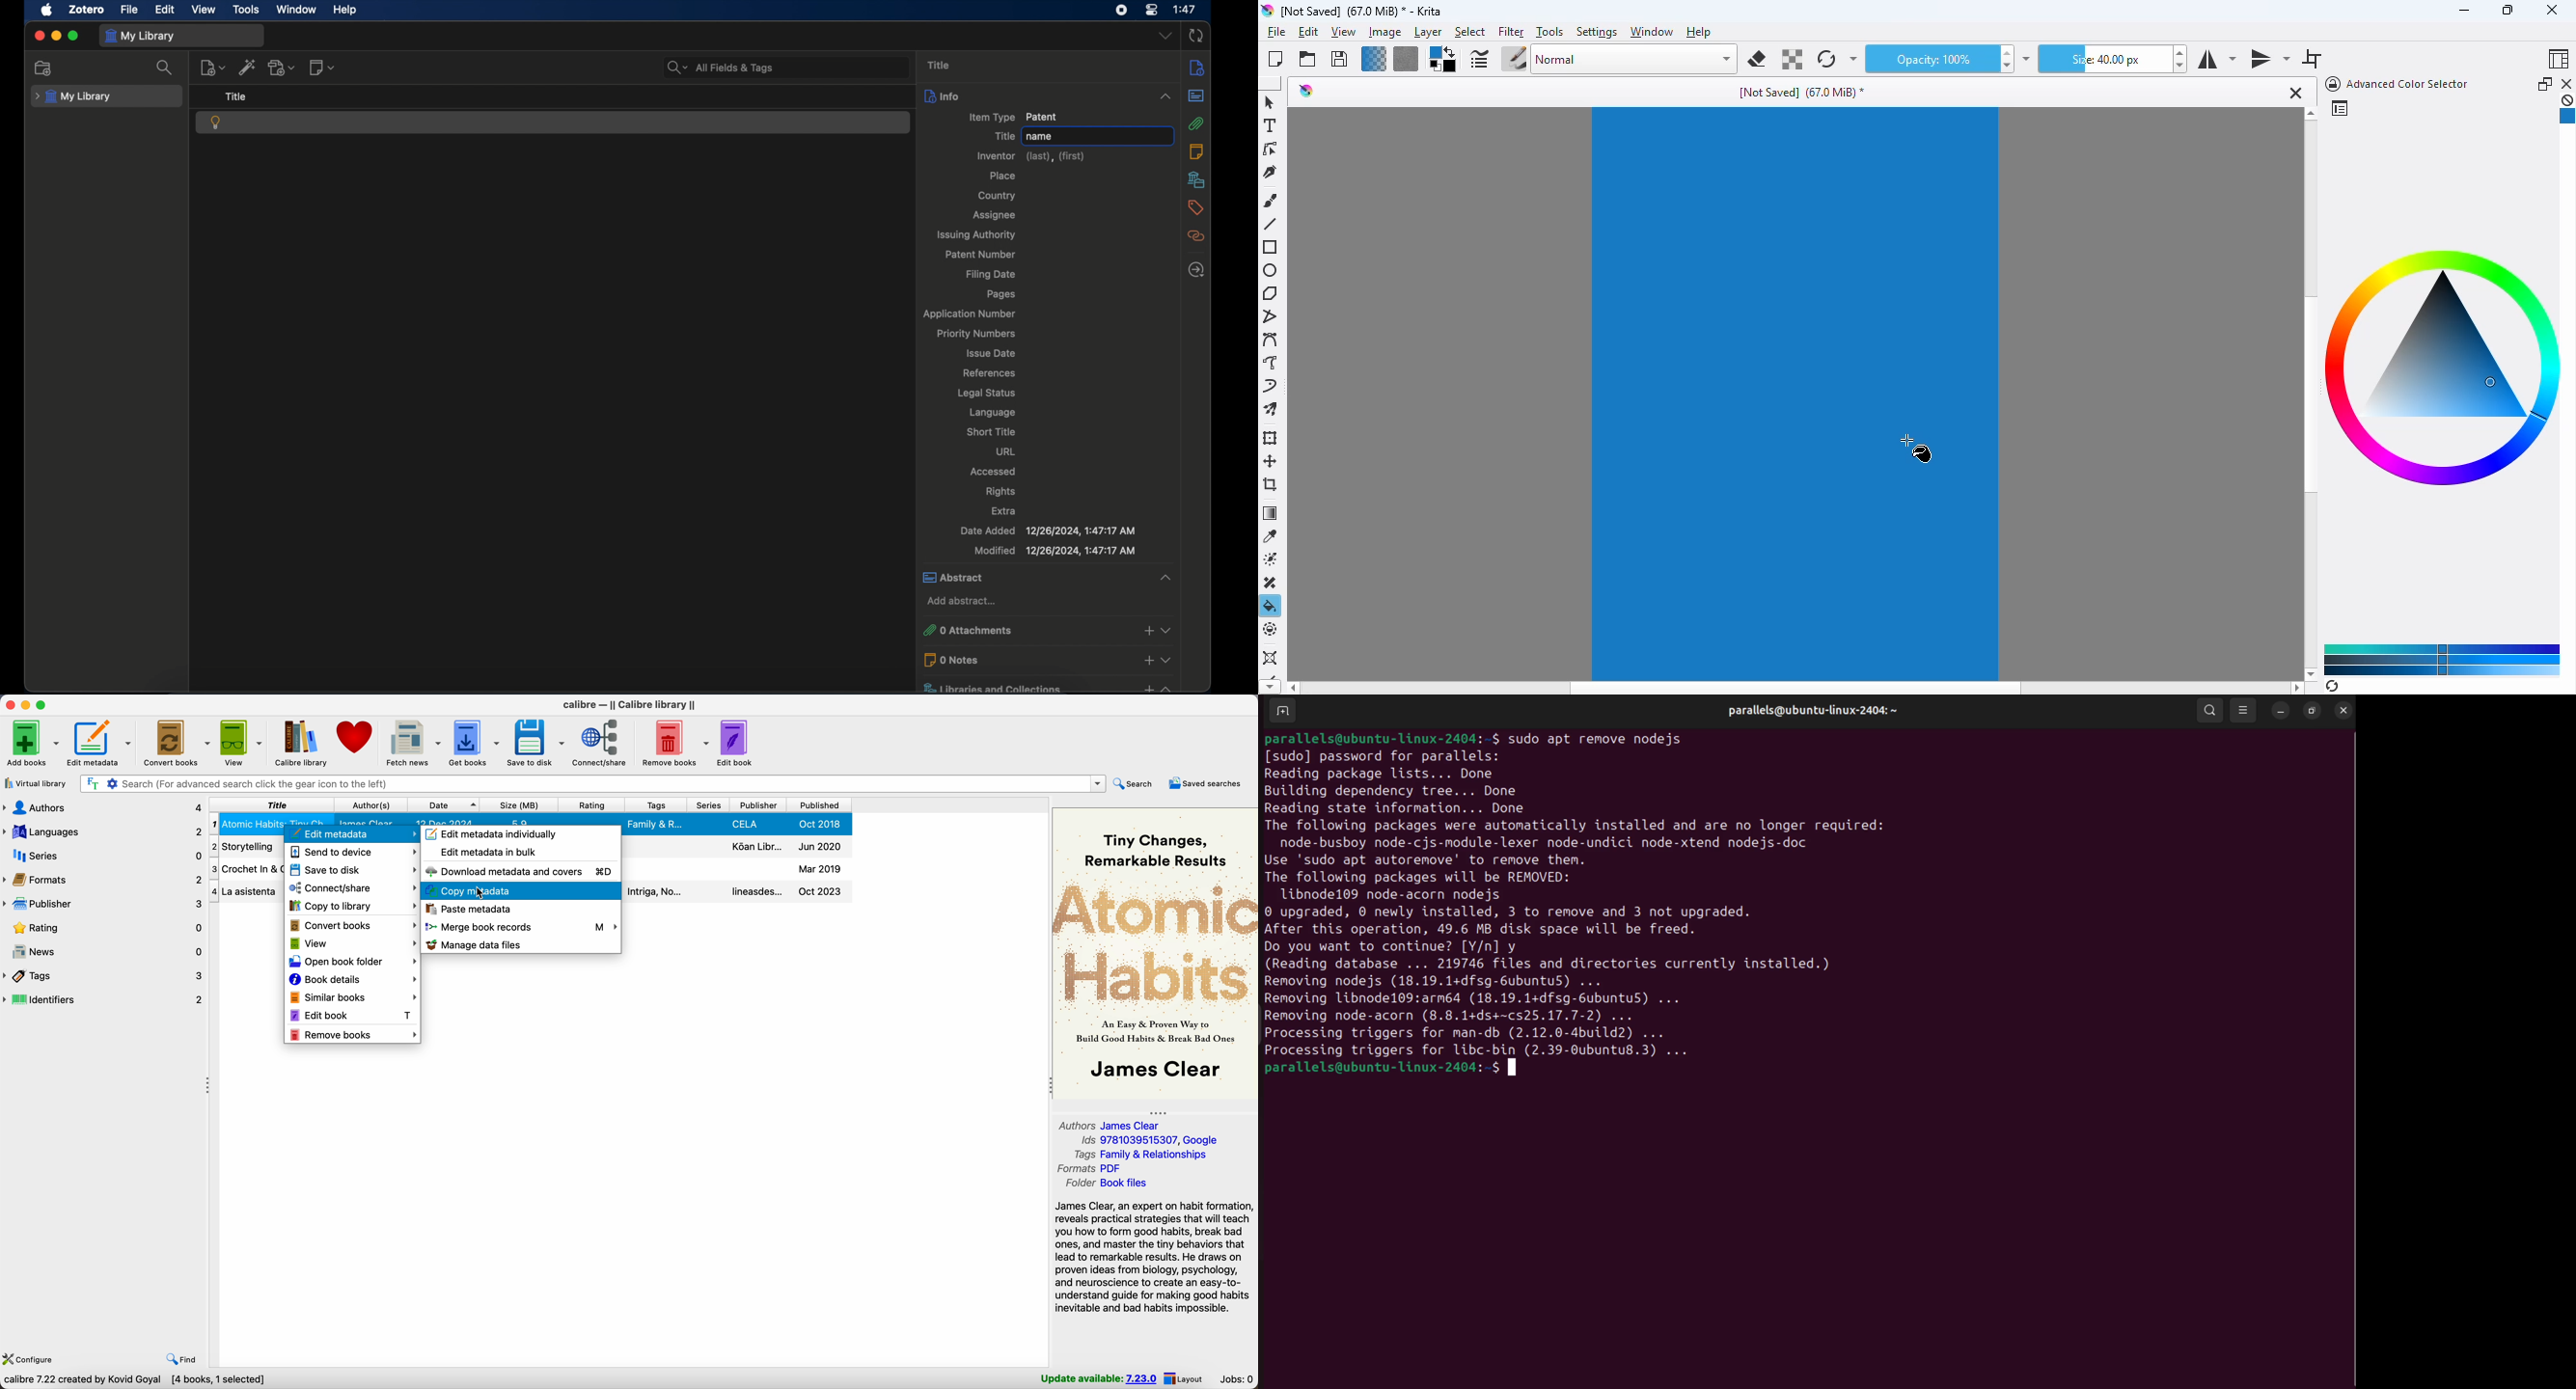  What do you see at coordinates (2243, 711) in the screenshot?
I see `view options` at bounding box center [2243, 711].